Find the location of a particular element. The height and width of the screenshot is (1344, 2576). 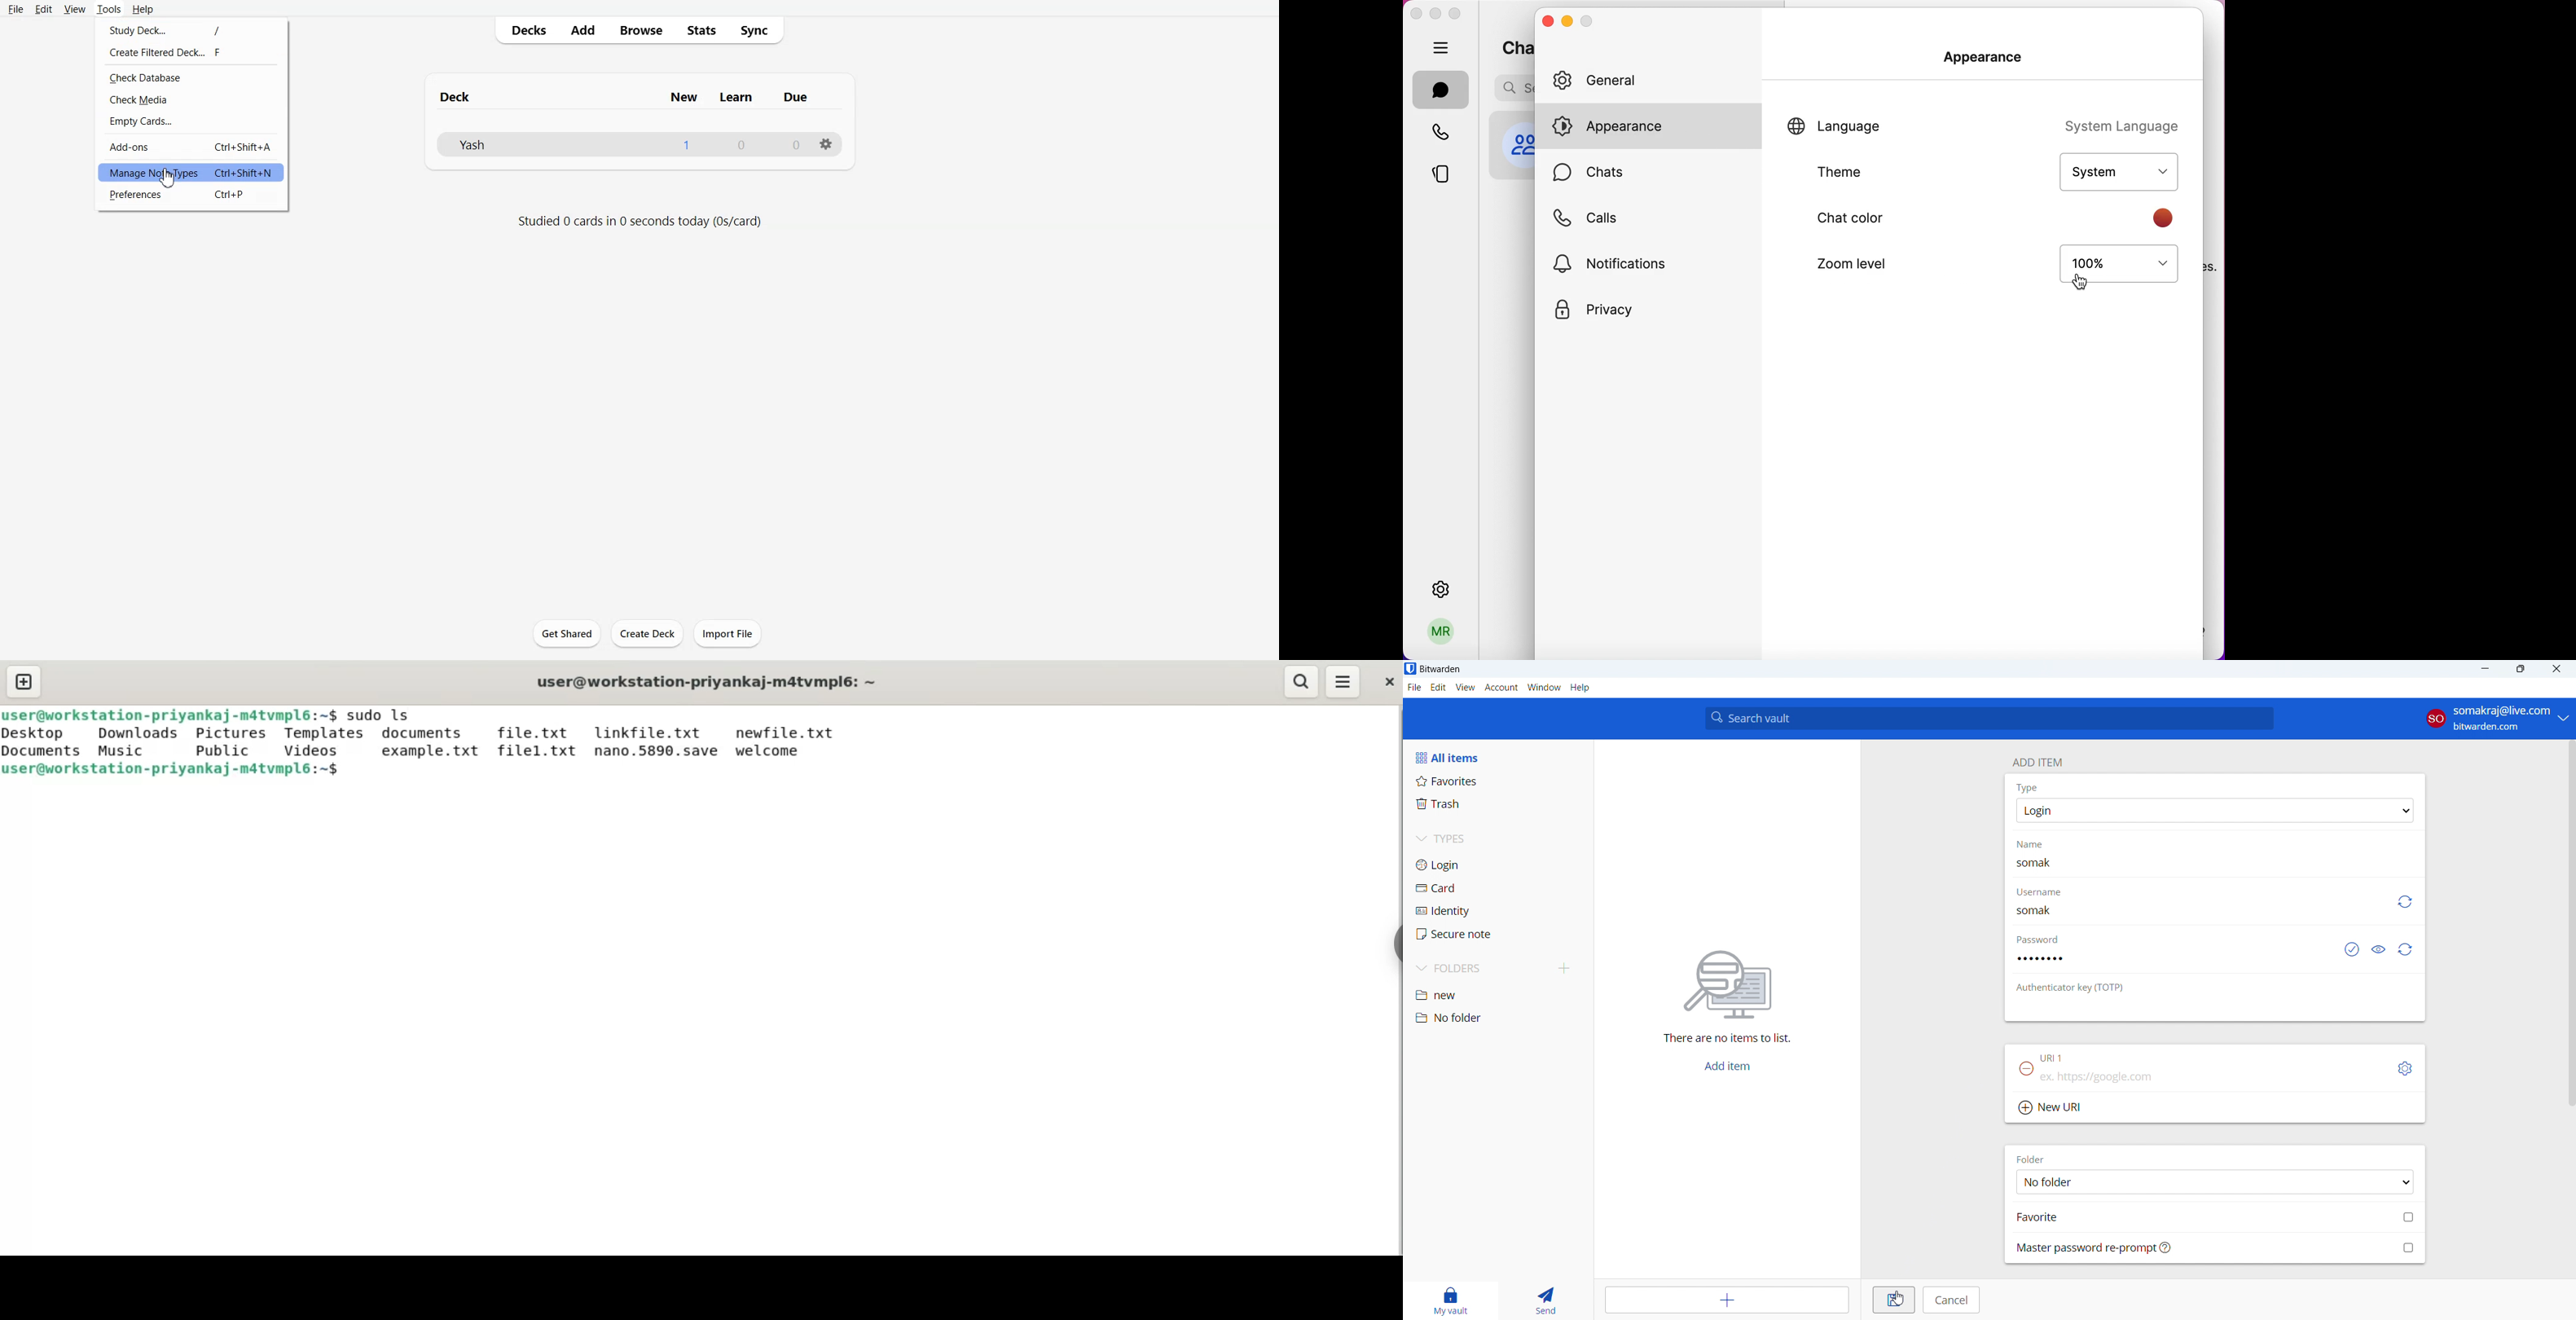

Text is located at coordinates (742, 145).